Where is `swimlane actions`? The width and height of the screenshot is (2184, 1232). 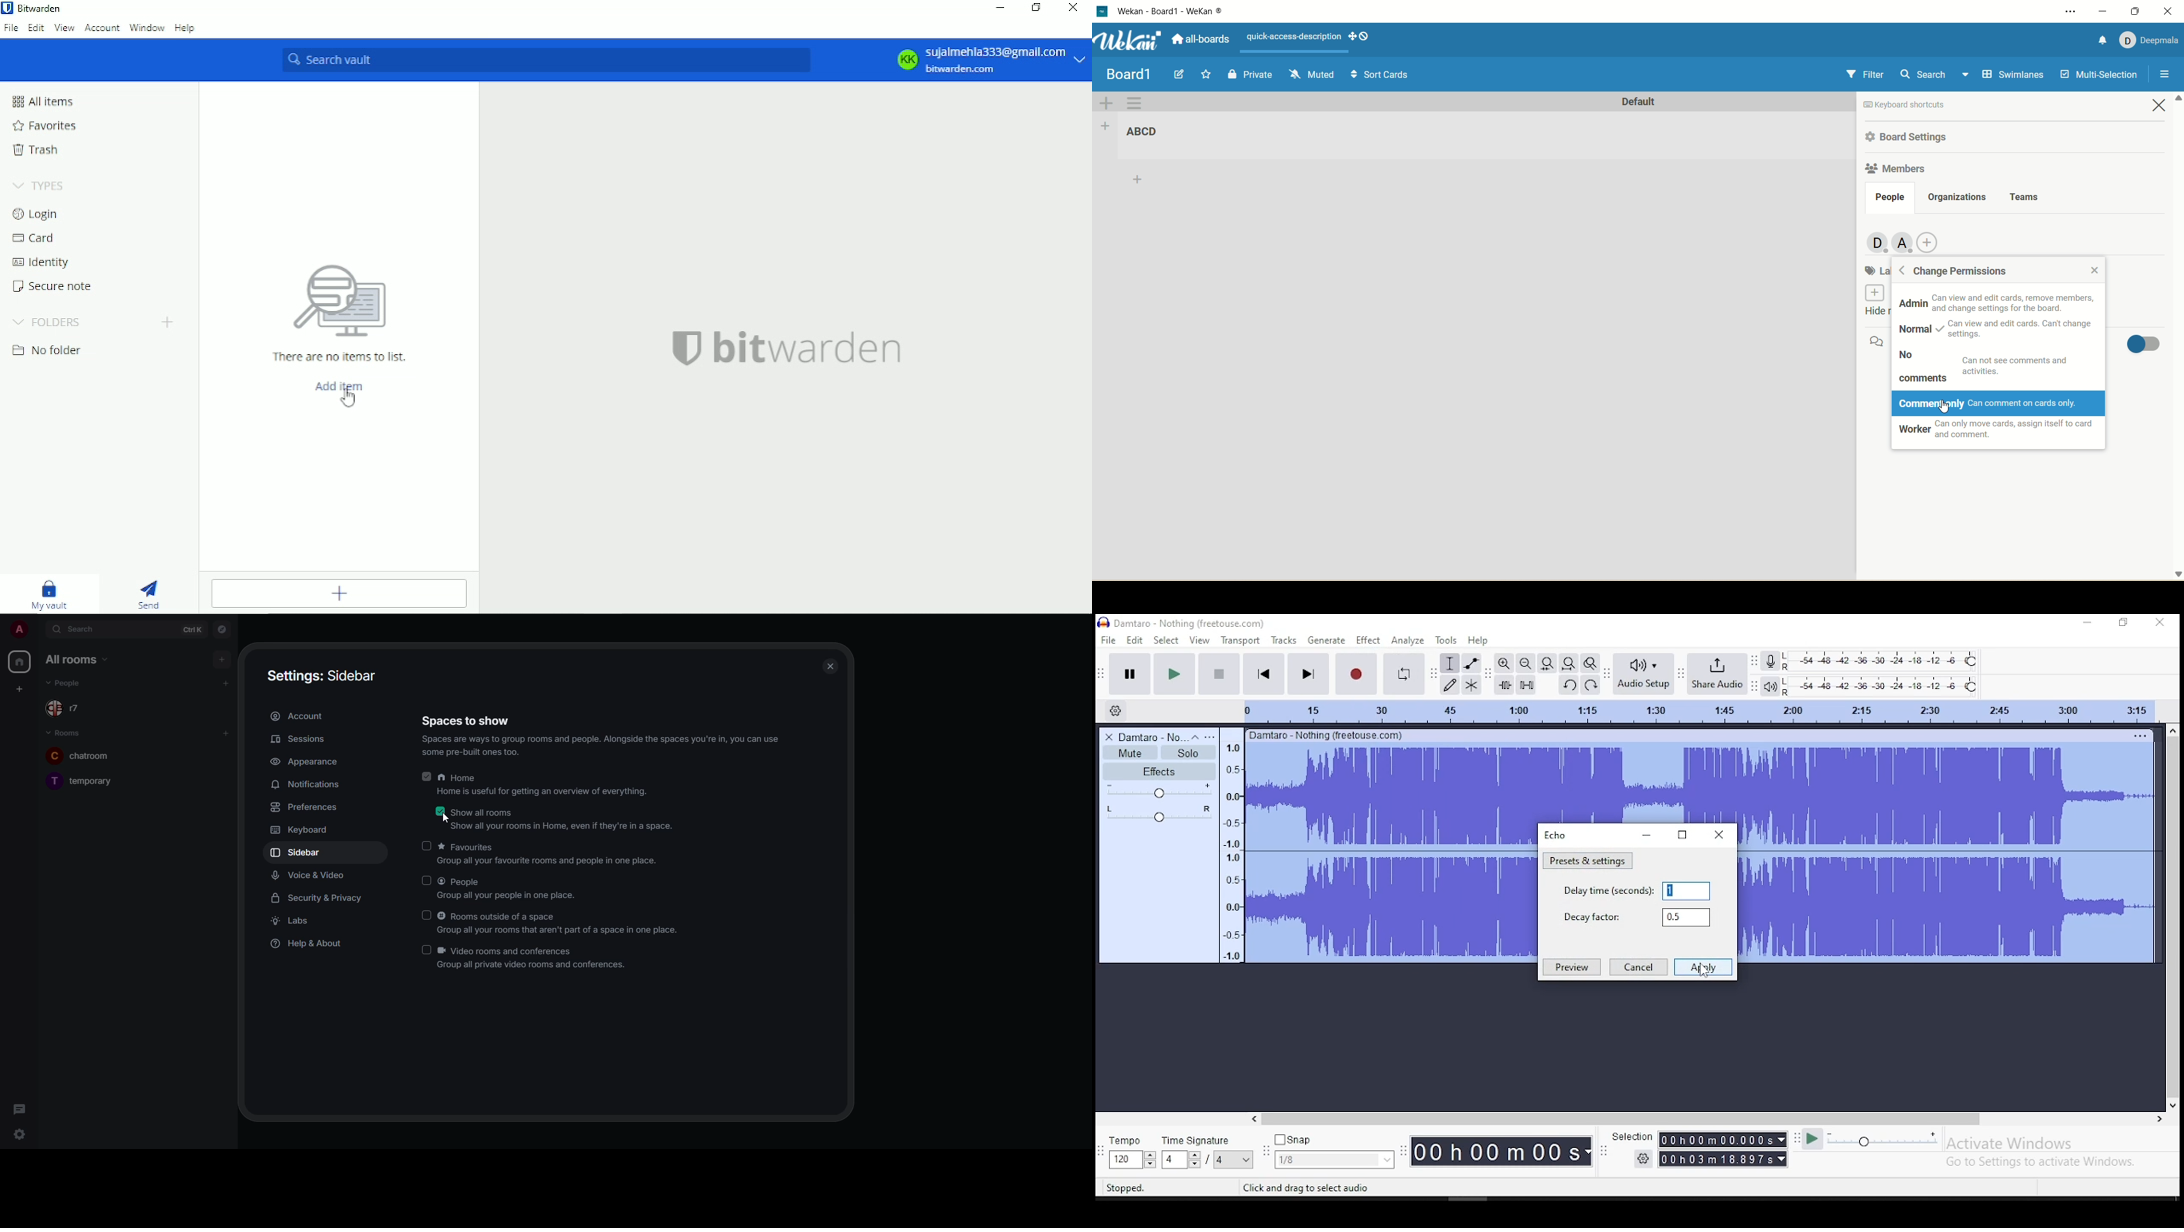 swimlane actions is located at coordinates (1135, 104).